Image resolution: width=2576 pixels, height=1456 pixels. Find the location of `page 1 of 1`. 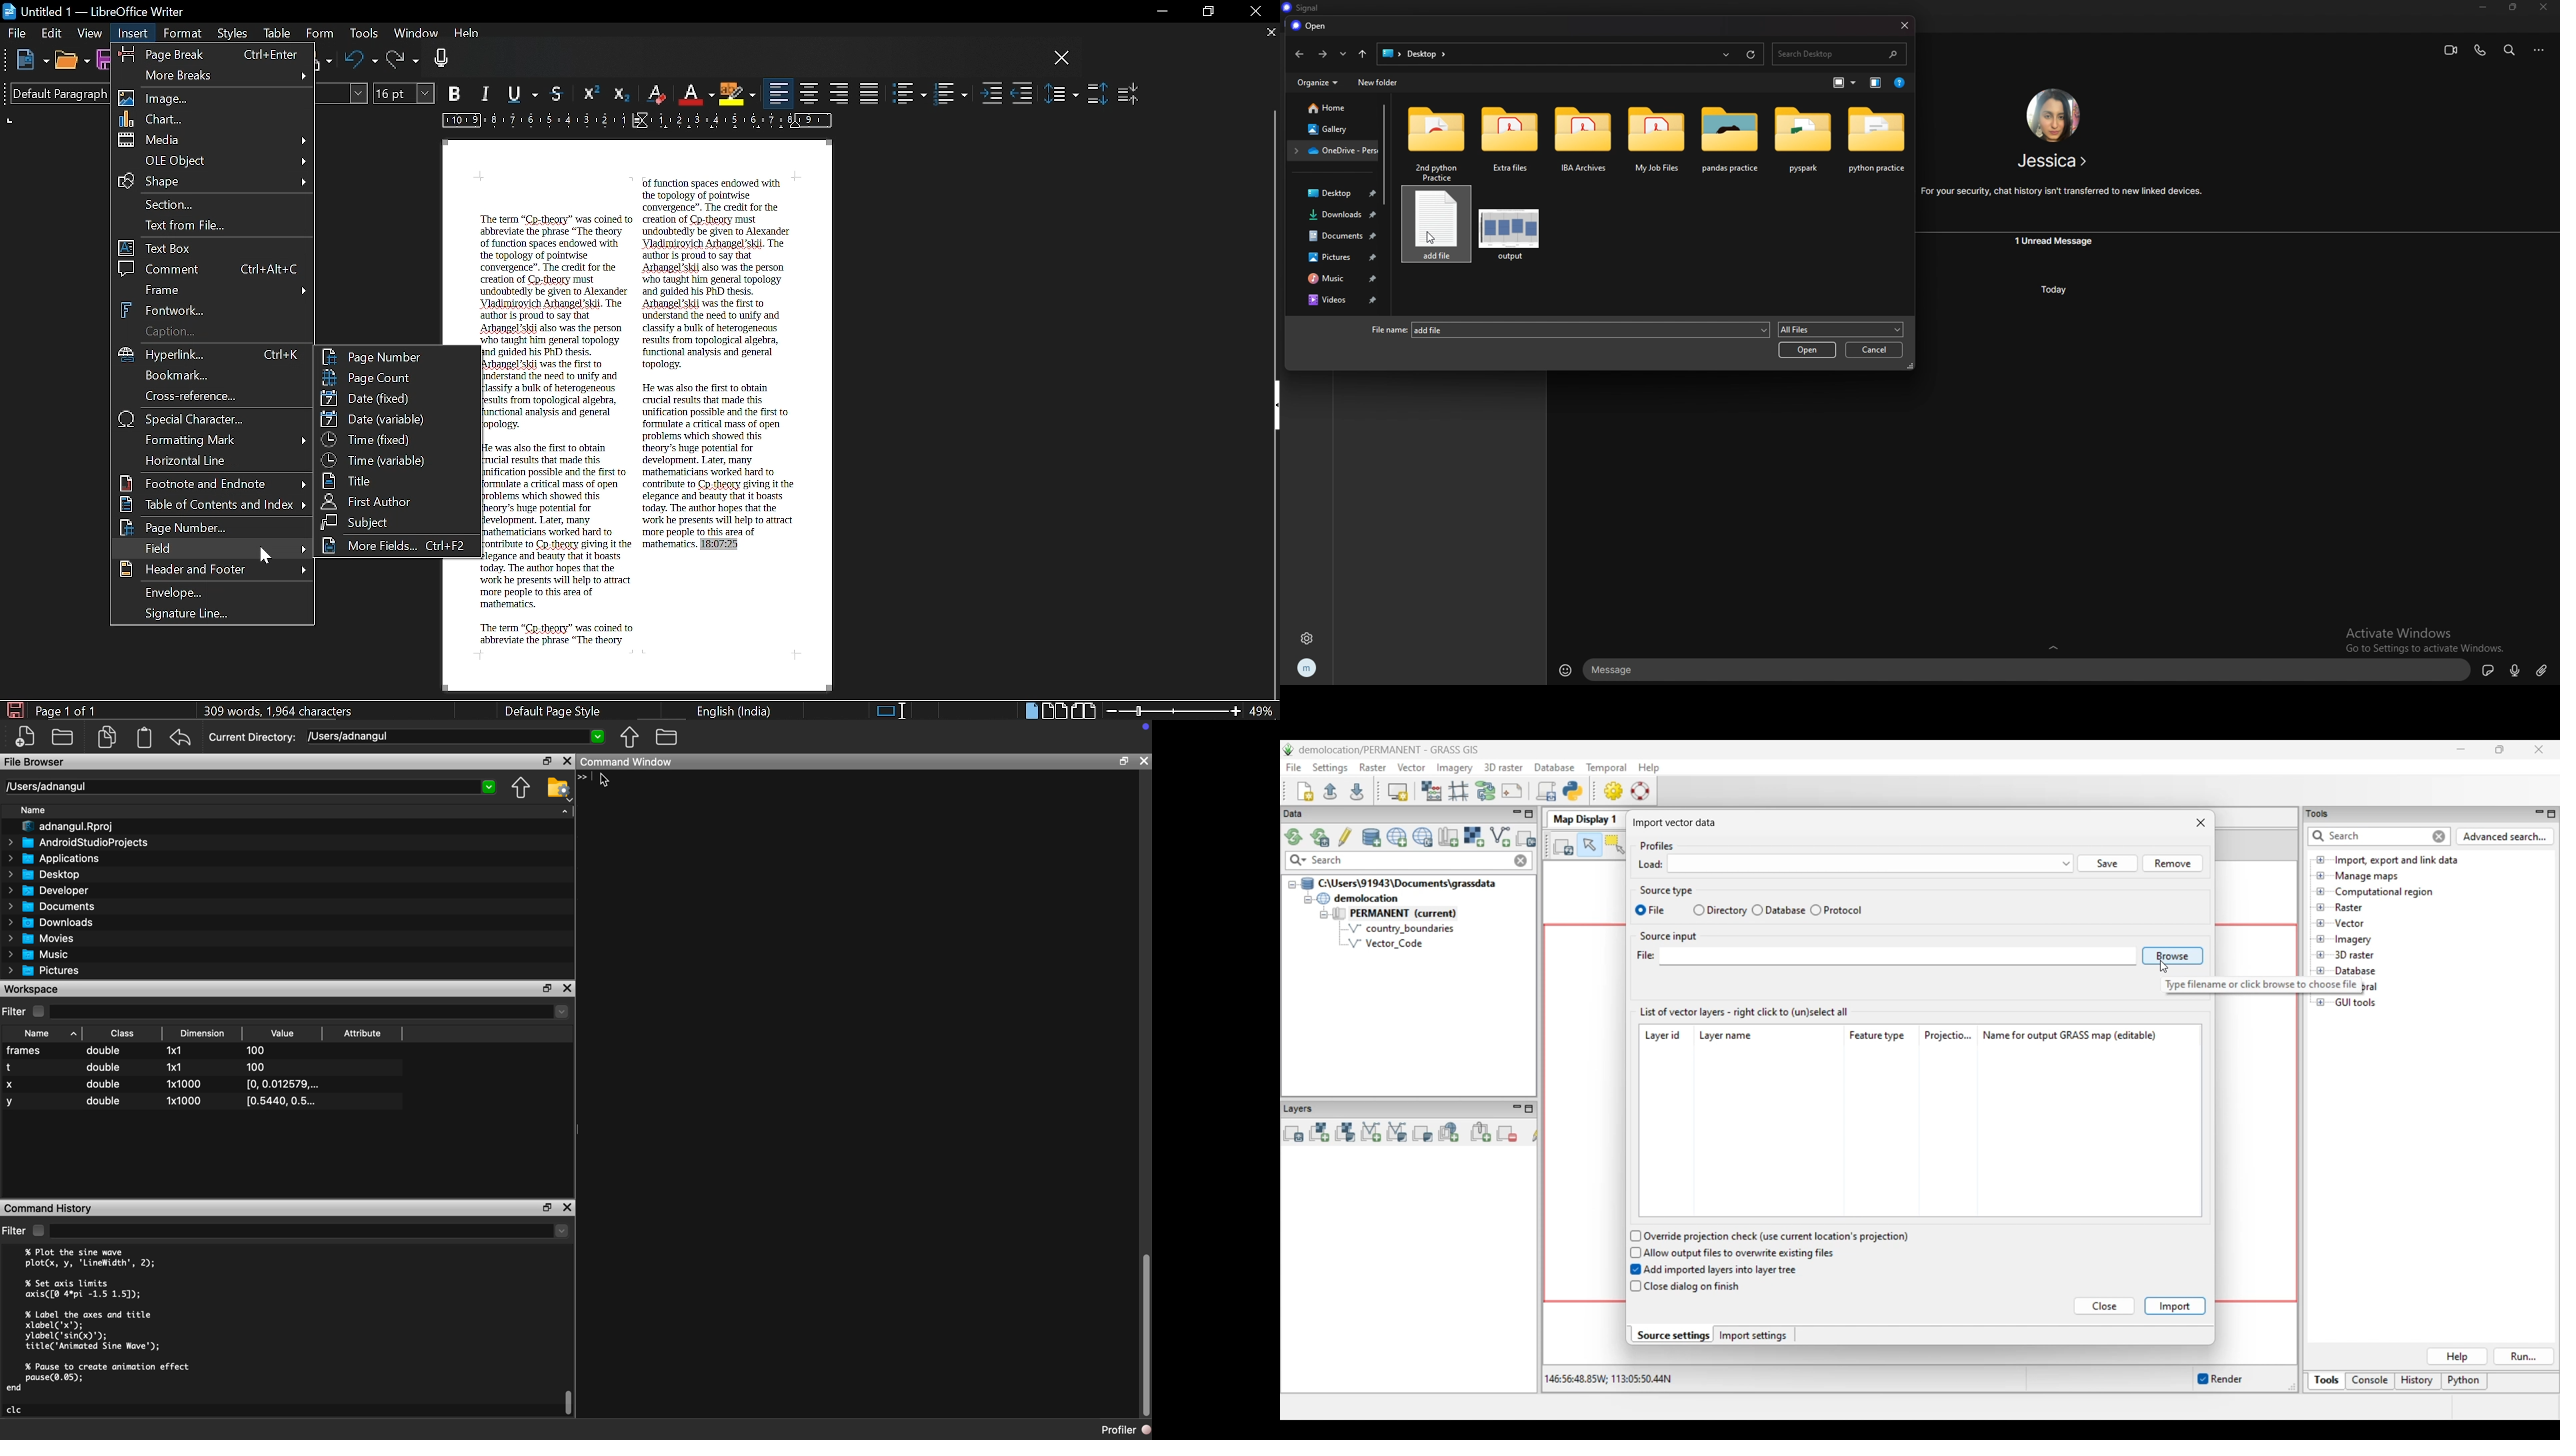

page 1 of 1 is located at coordinates (70, 711).